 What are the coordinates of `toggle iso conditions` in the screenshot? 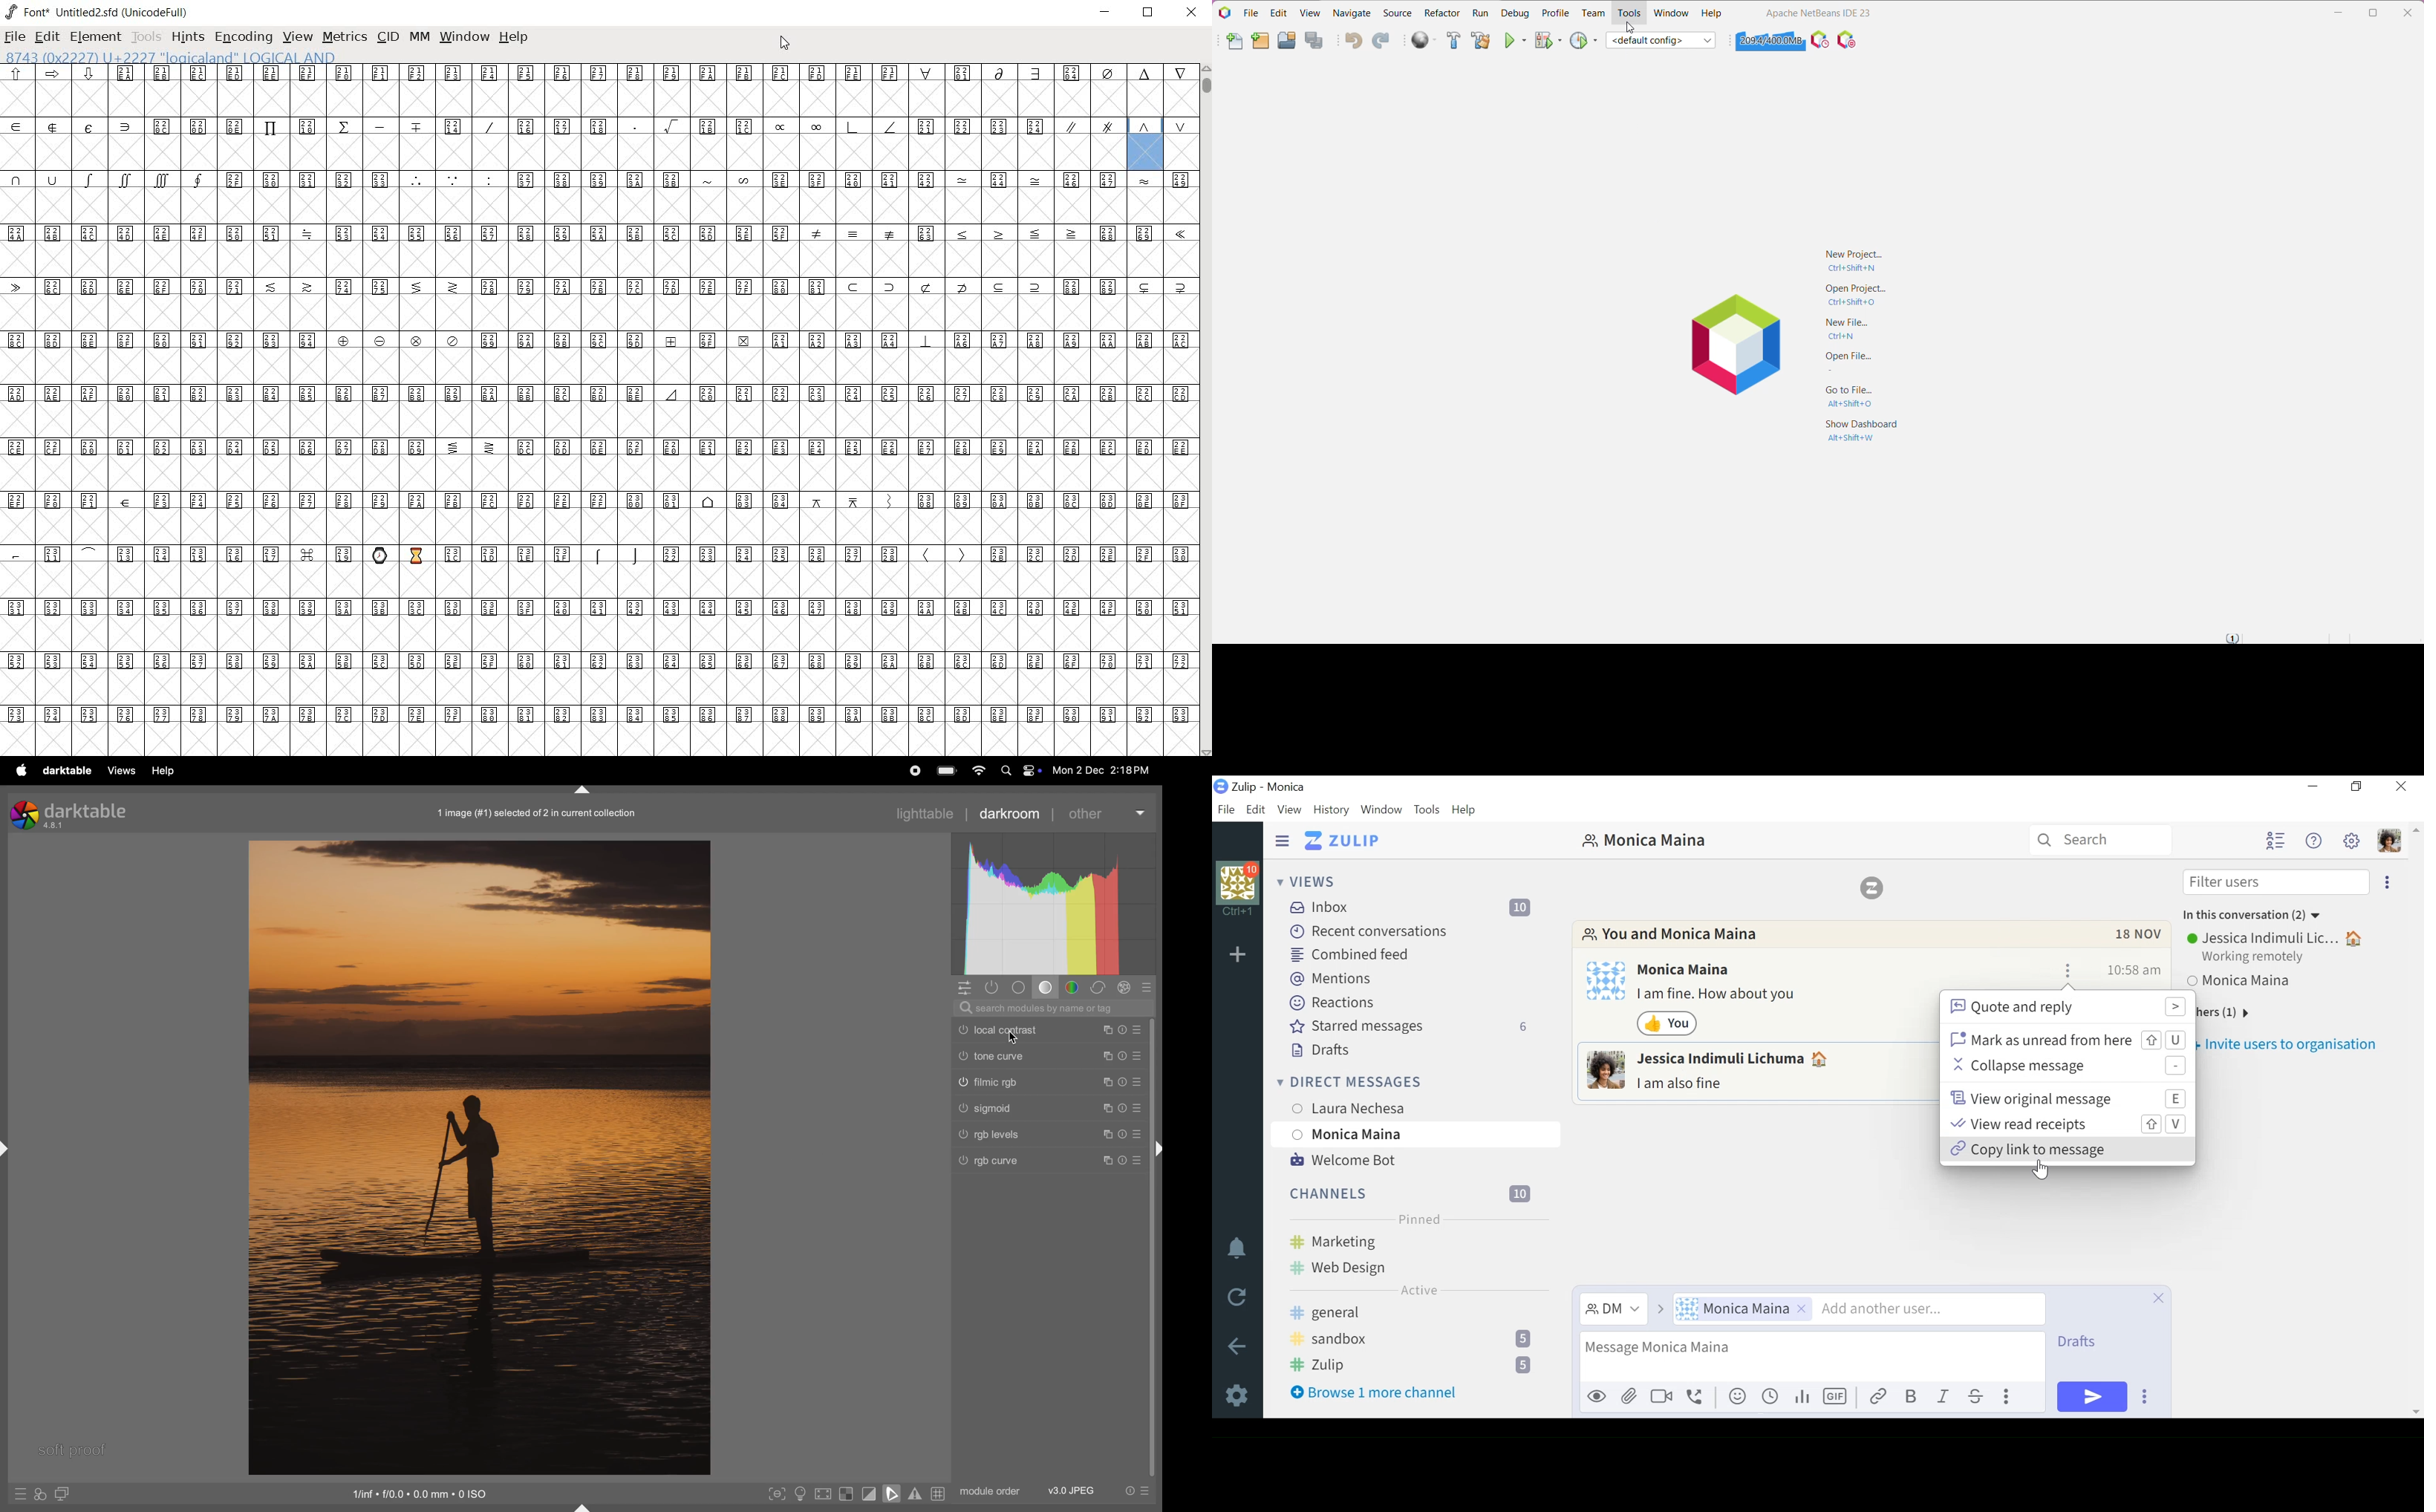 It's located at (800, 1494).